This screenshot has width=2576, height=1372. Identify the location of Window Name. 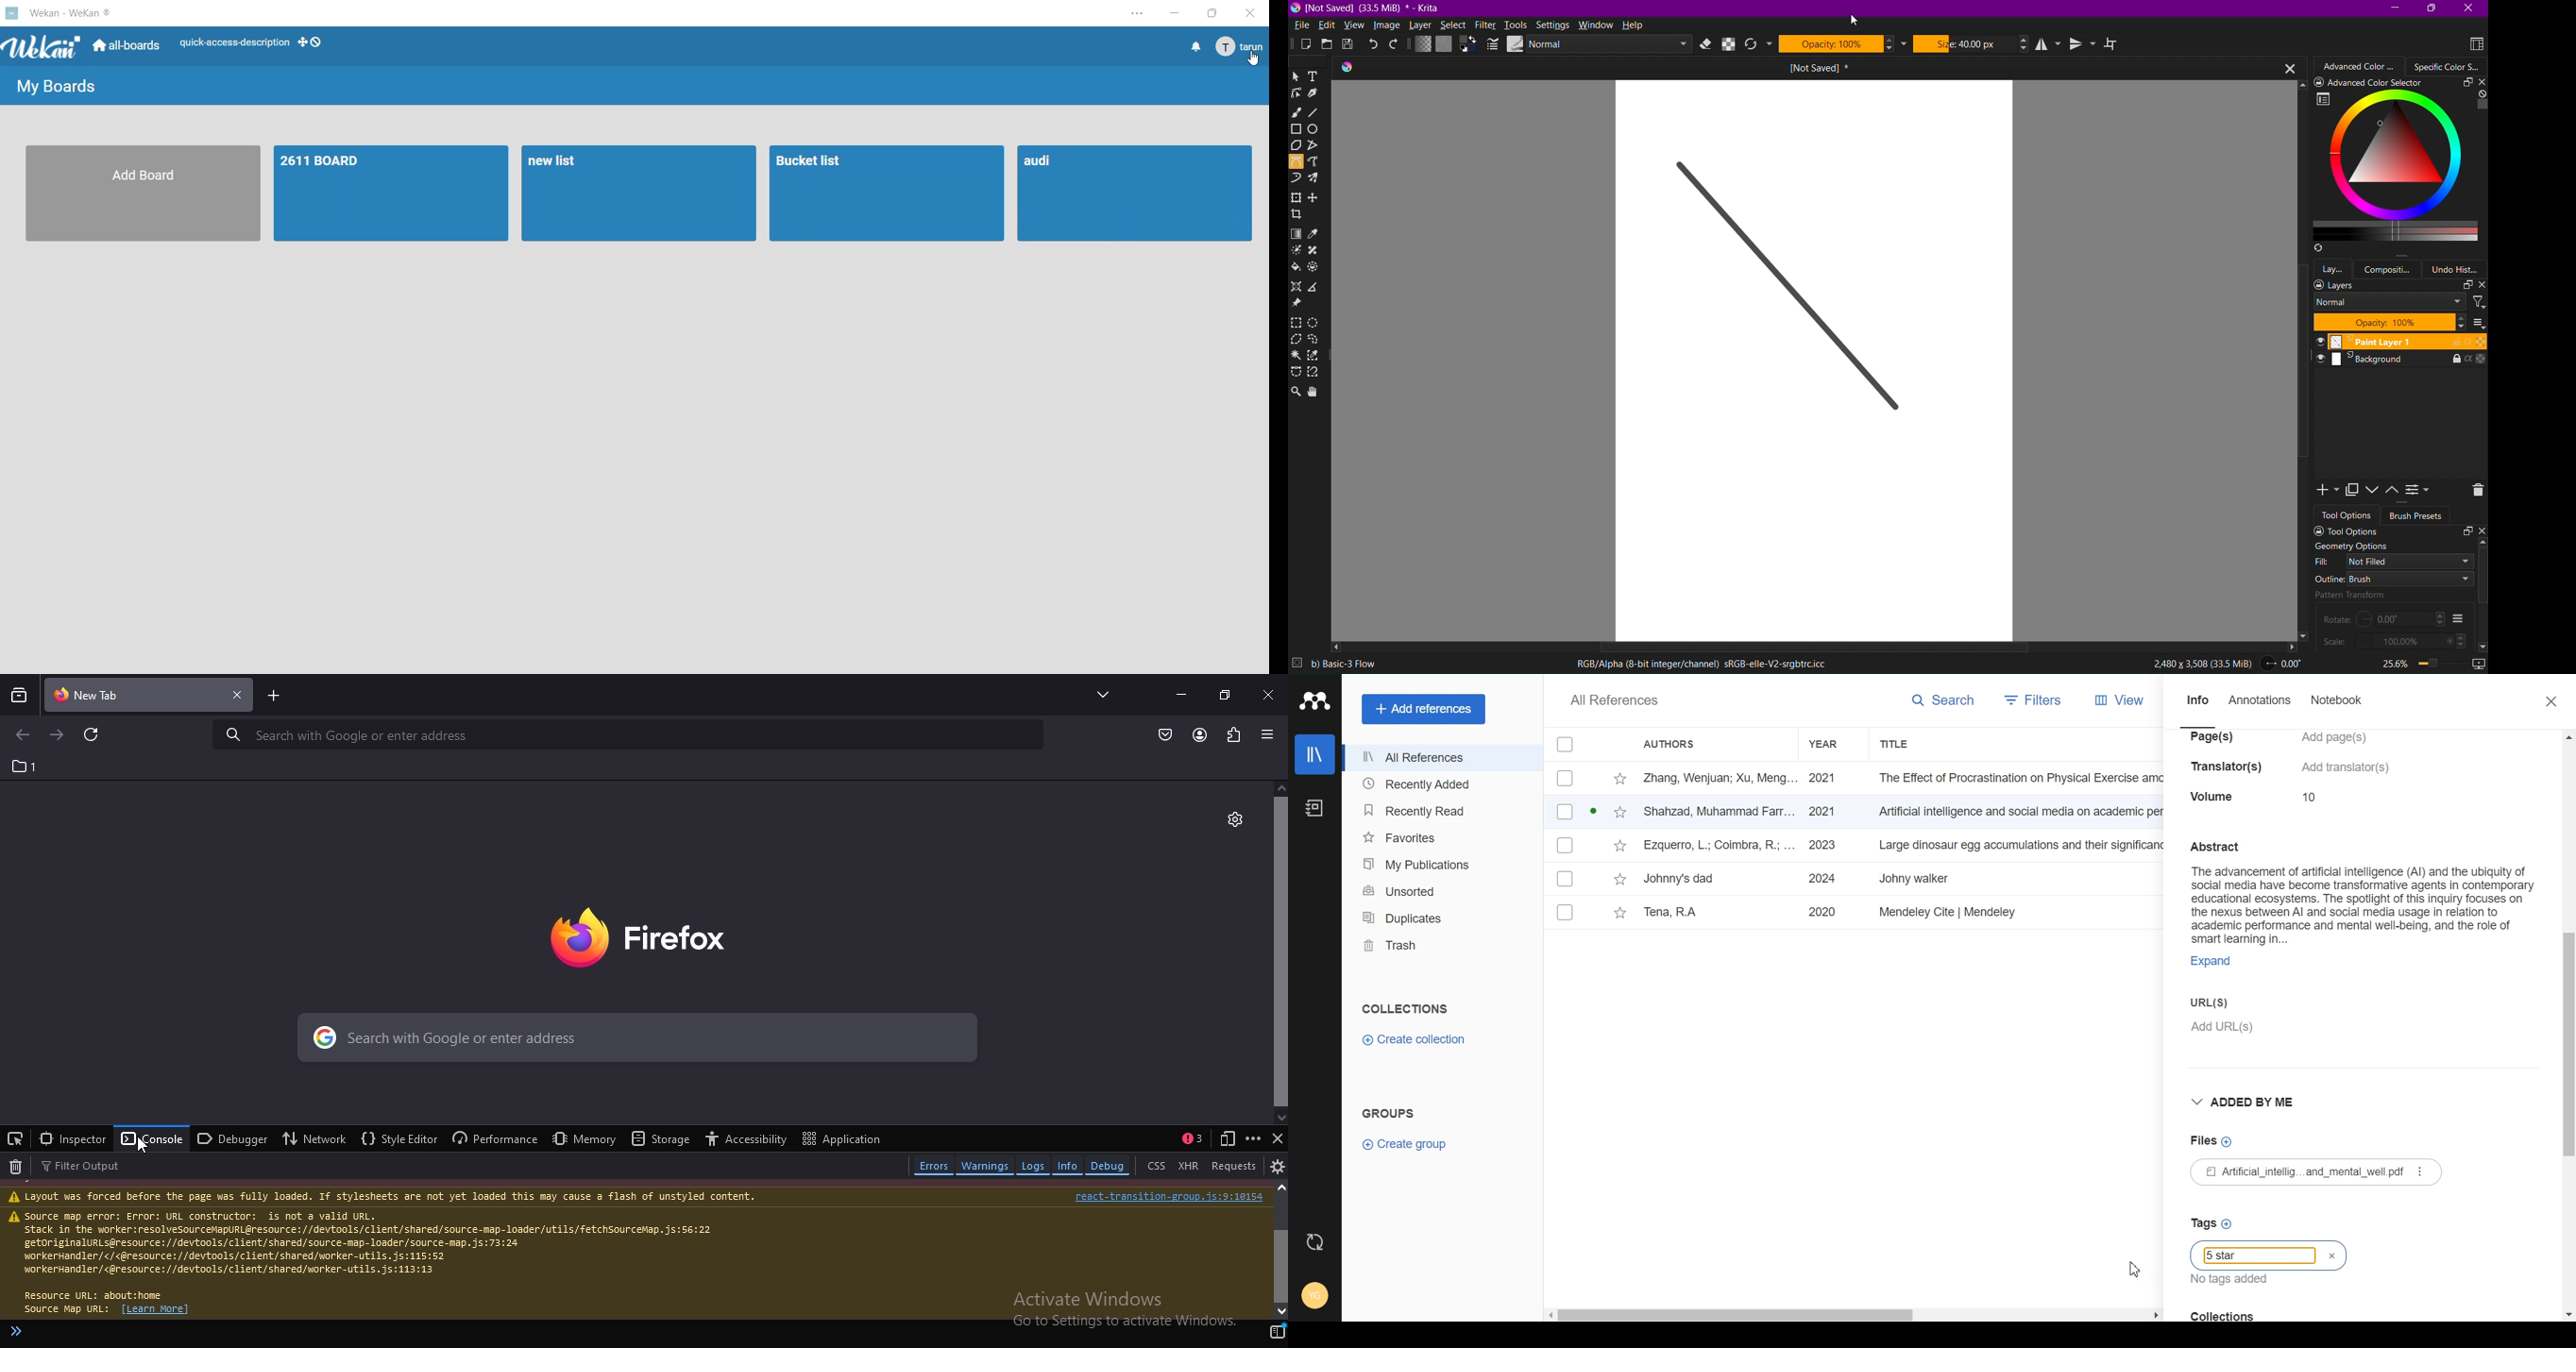
(1370, 8).